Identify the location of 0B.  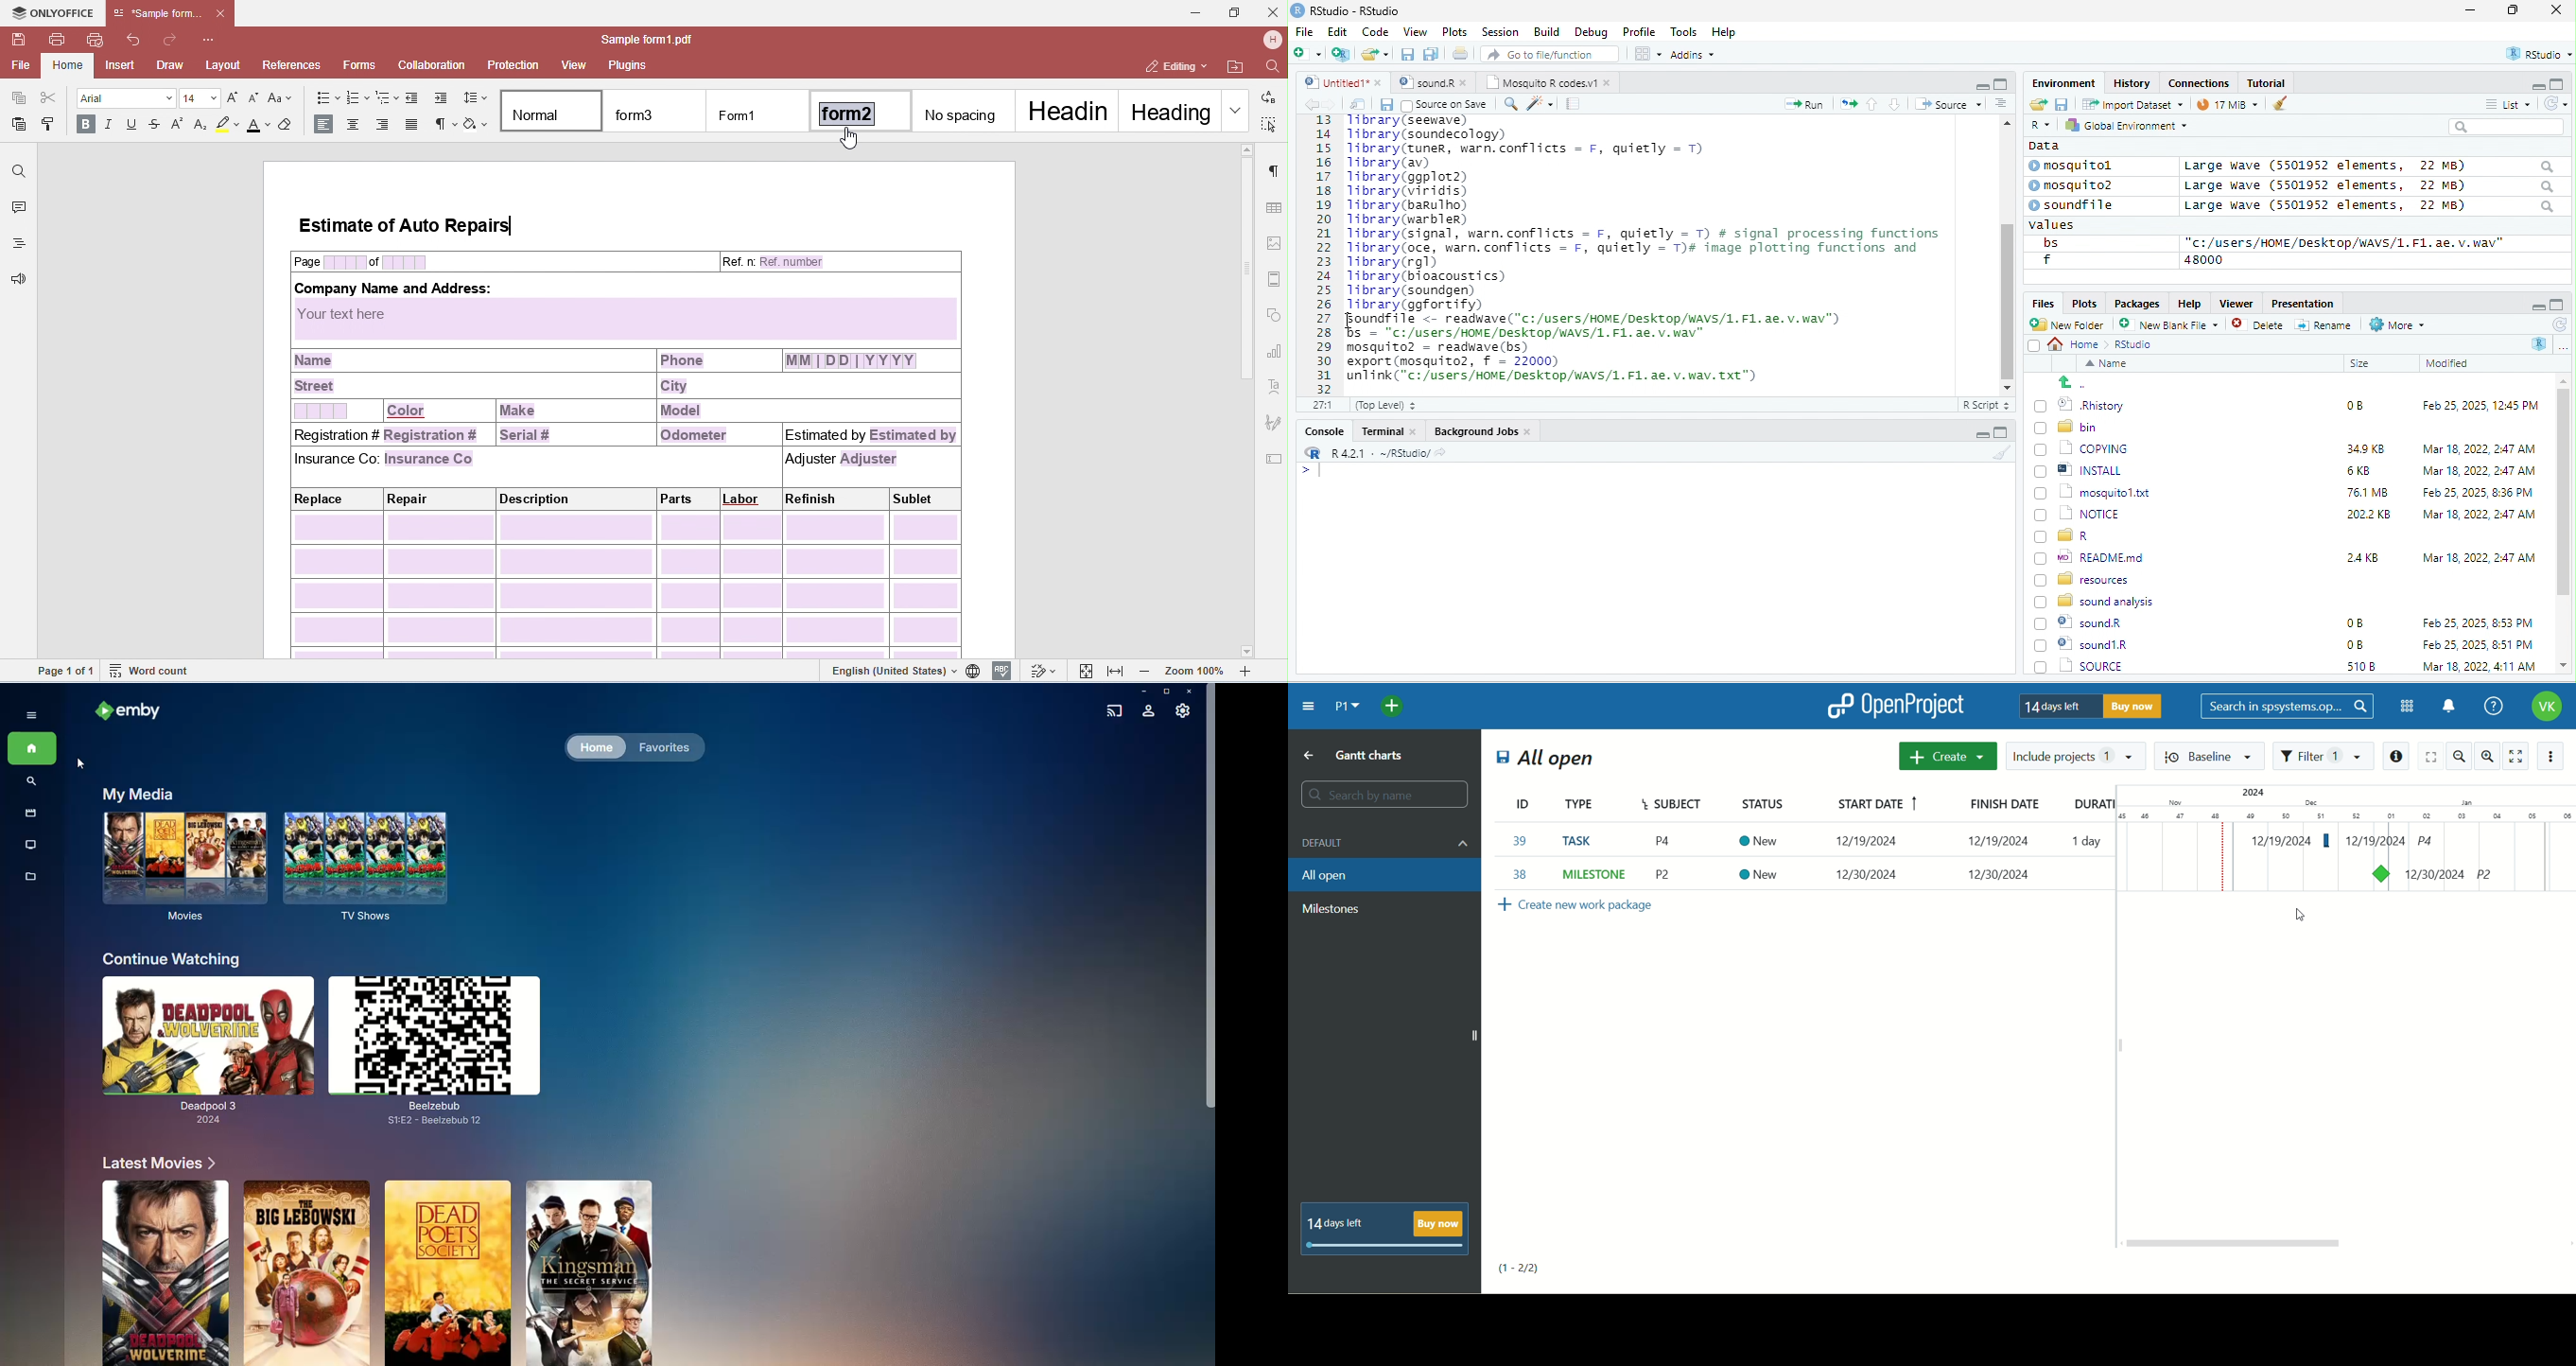
(2348, 403).